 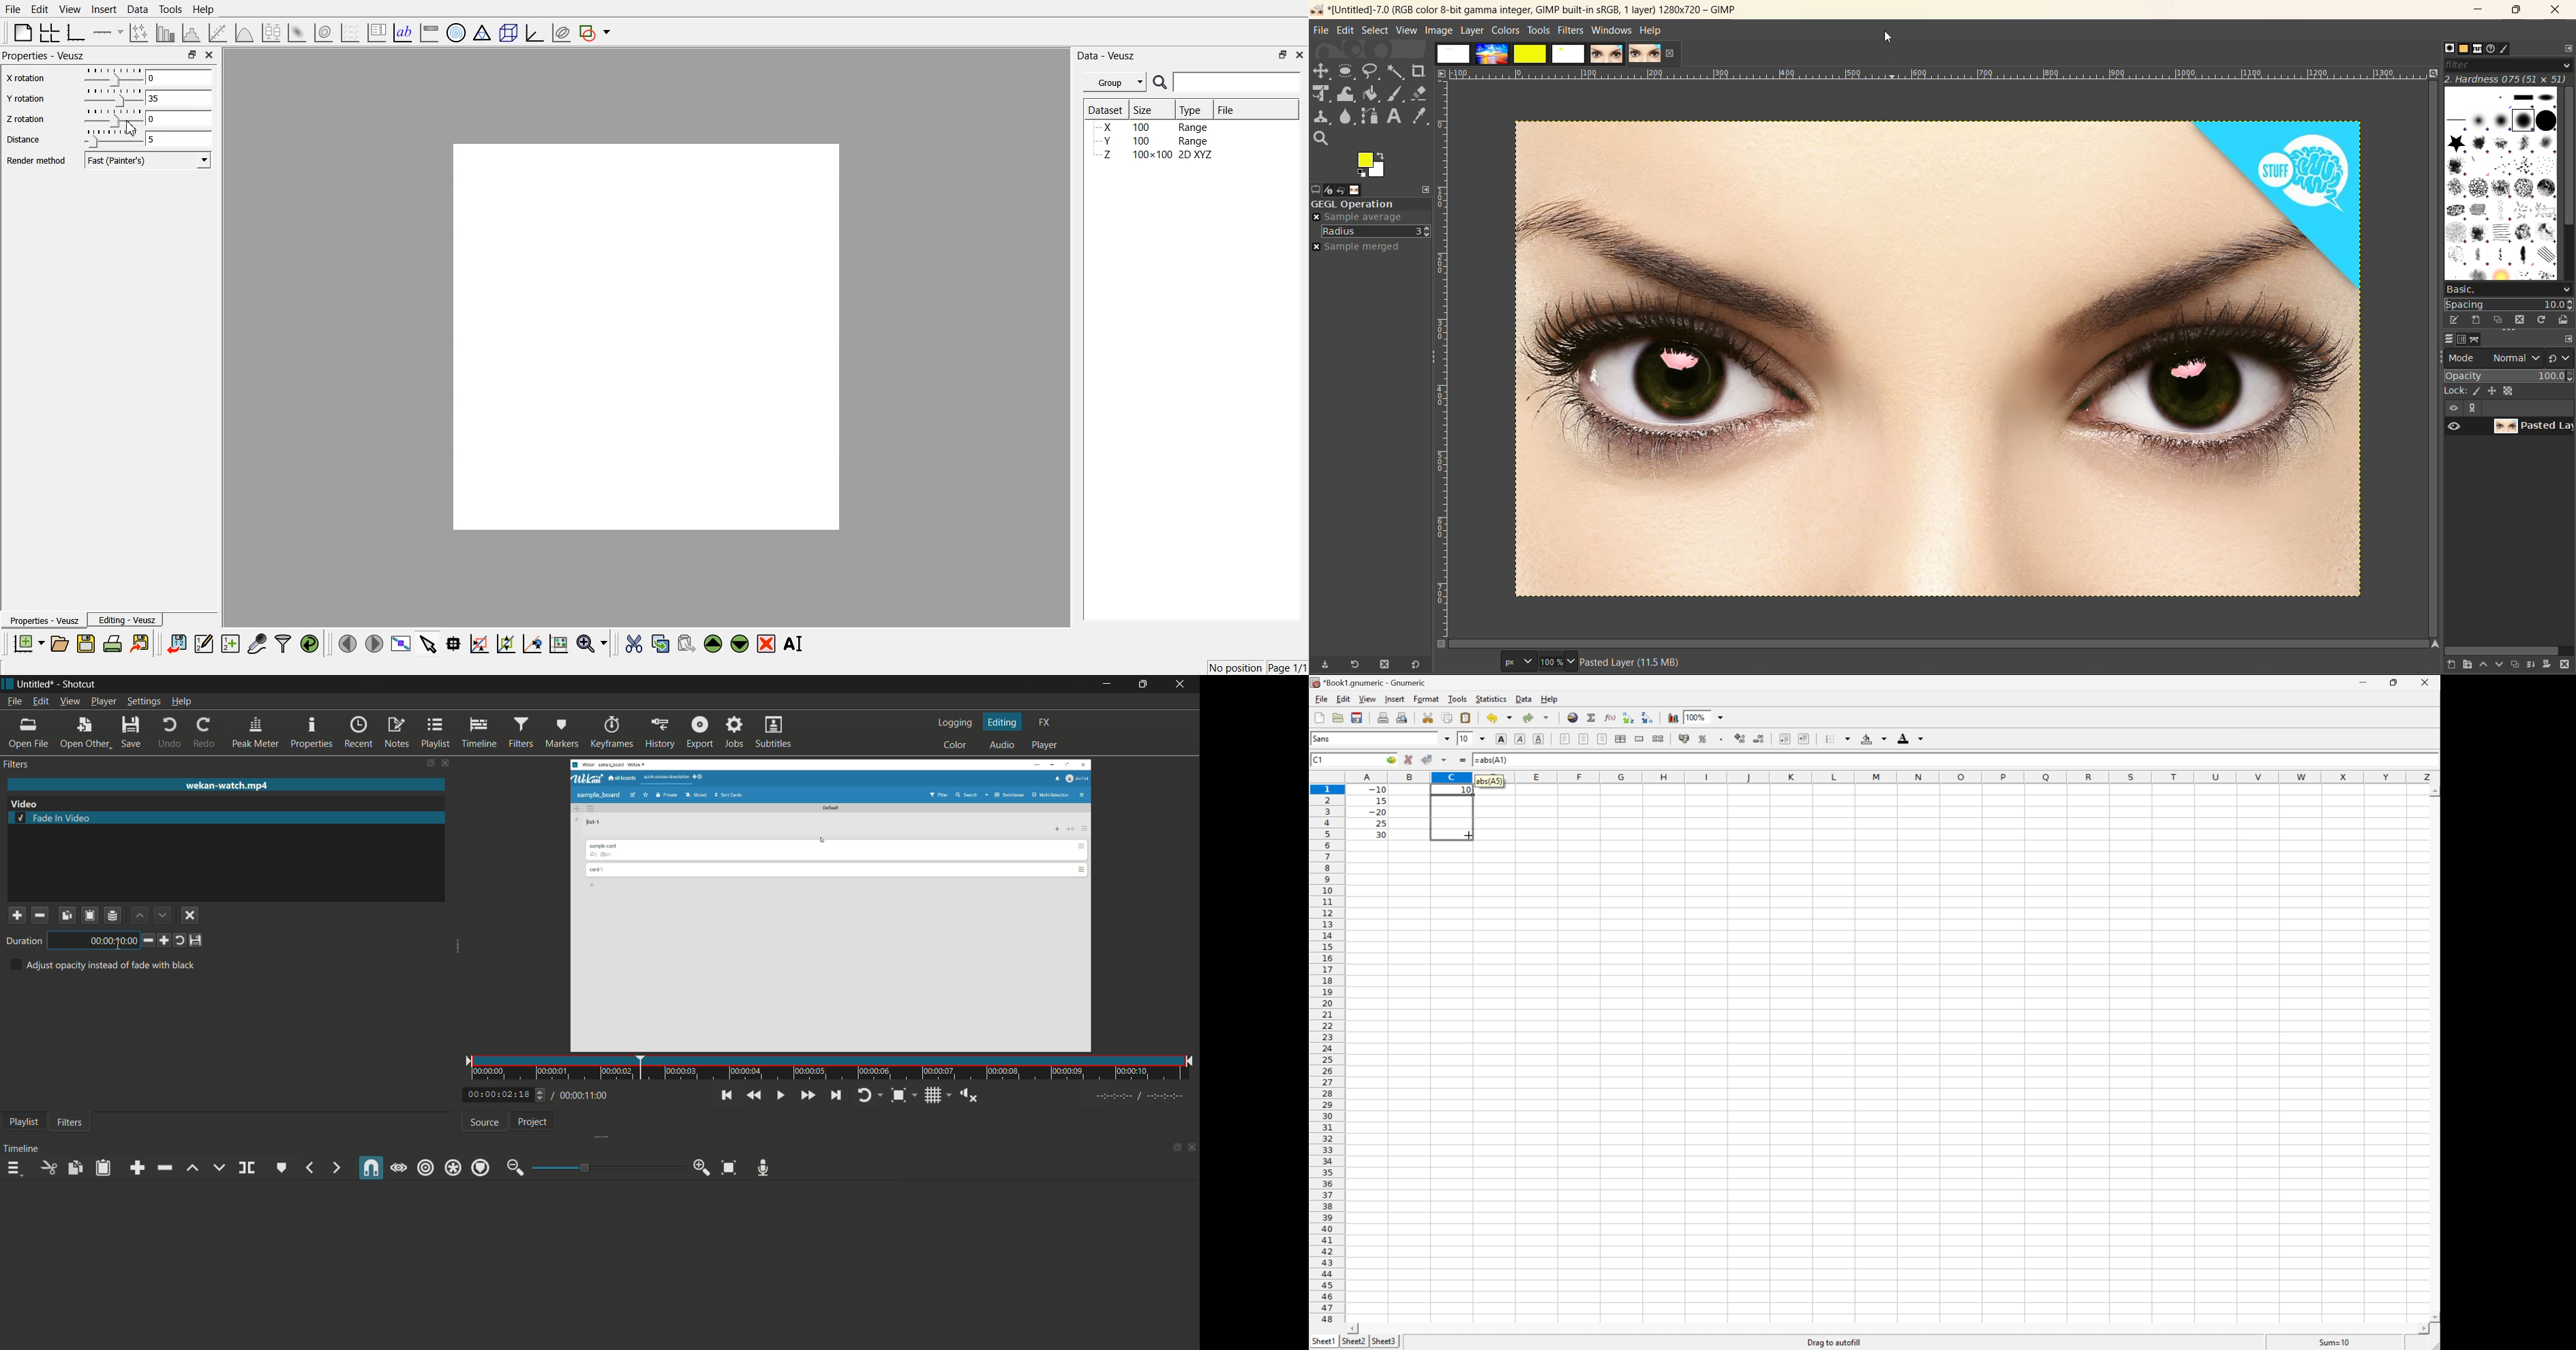 I want to click on history, so click(x=659, y=733).